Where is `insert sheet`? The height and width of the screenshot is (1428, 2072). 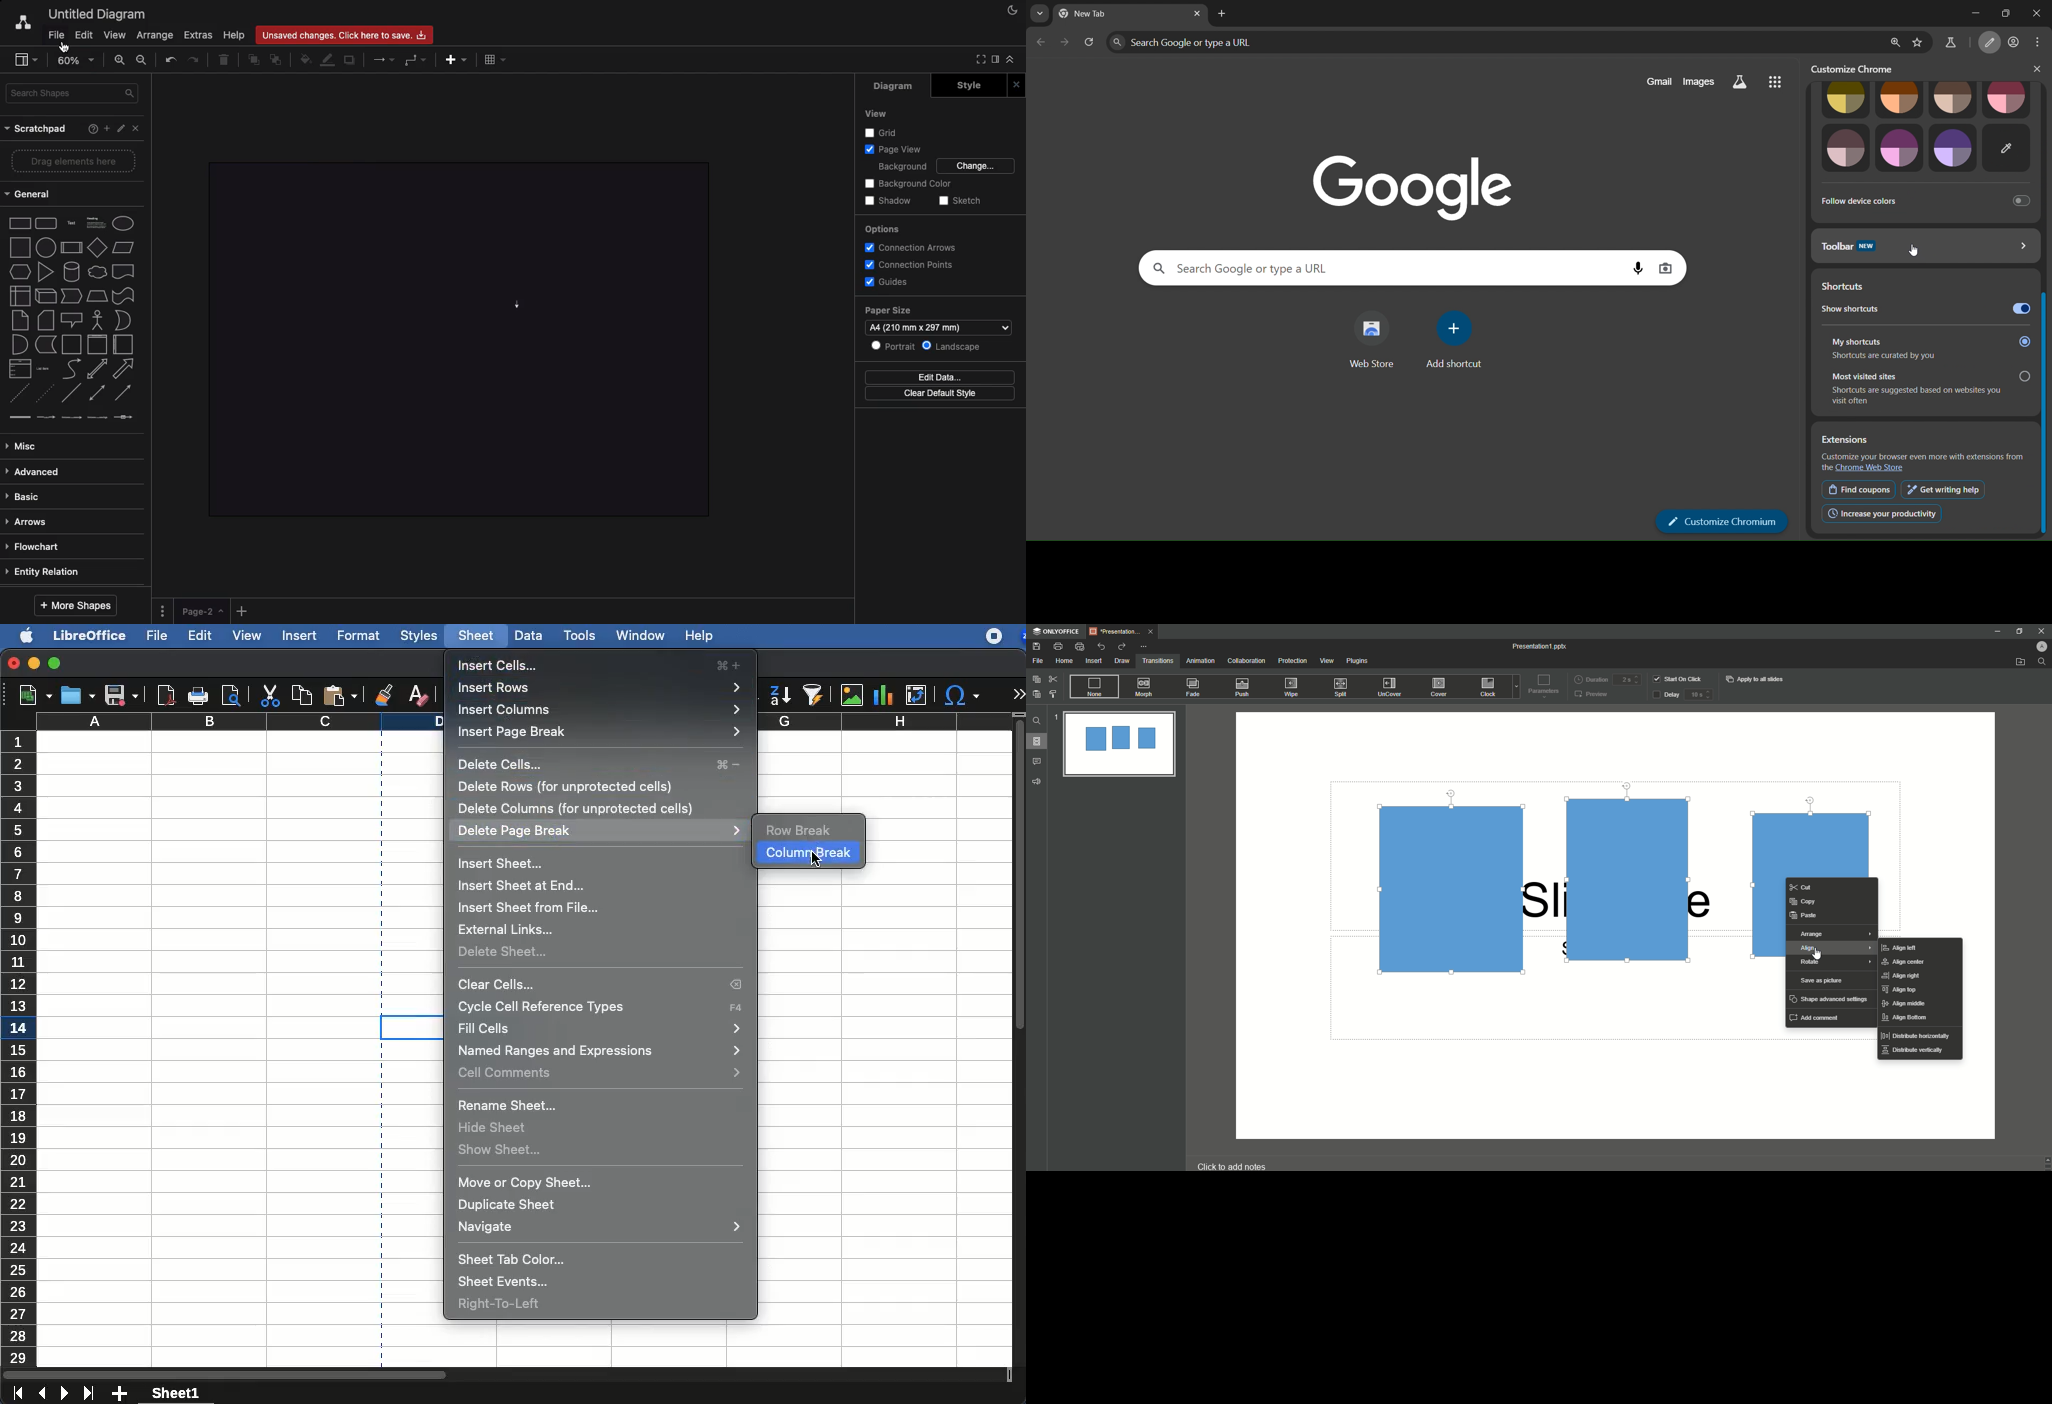
insert sheet is located at coordinates (502, 864).